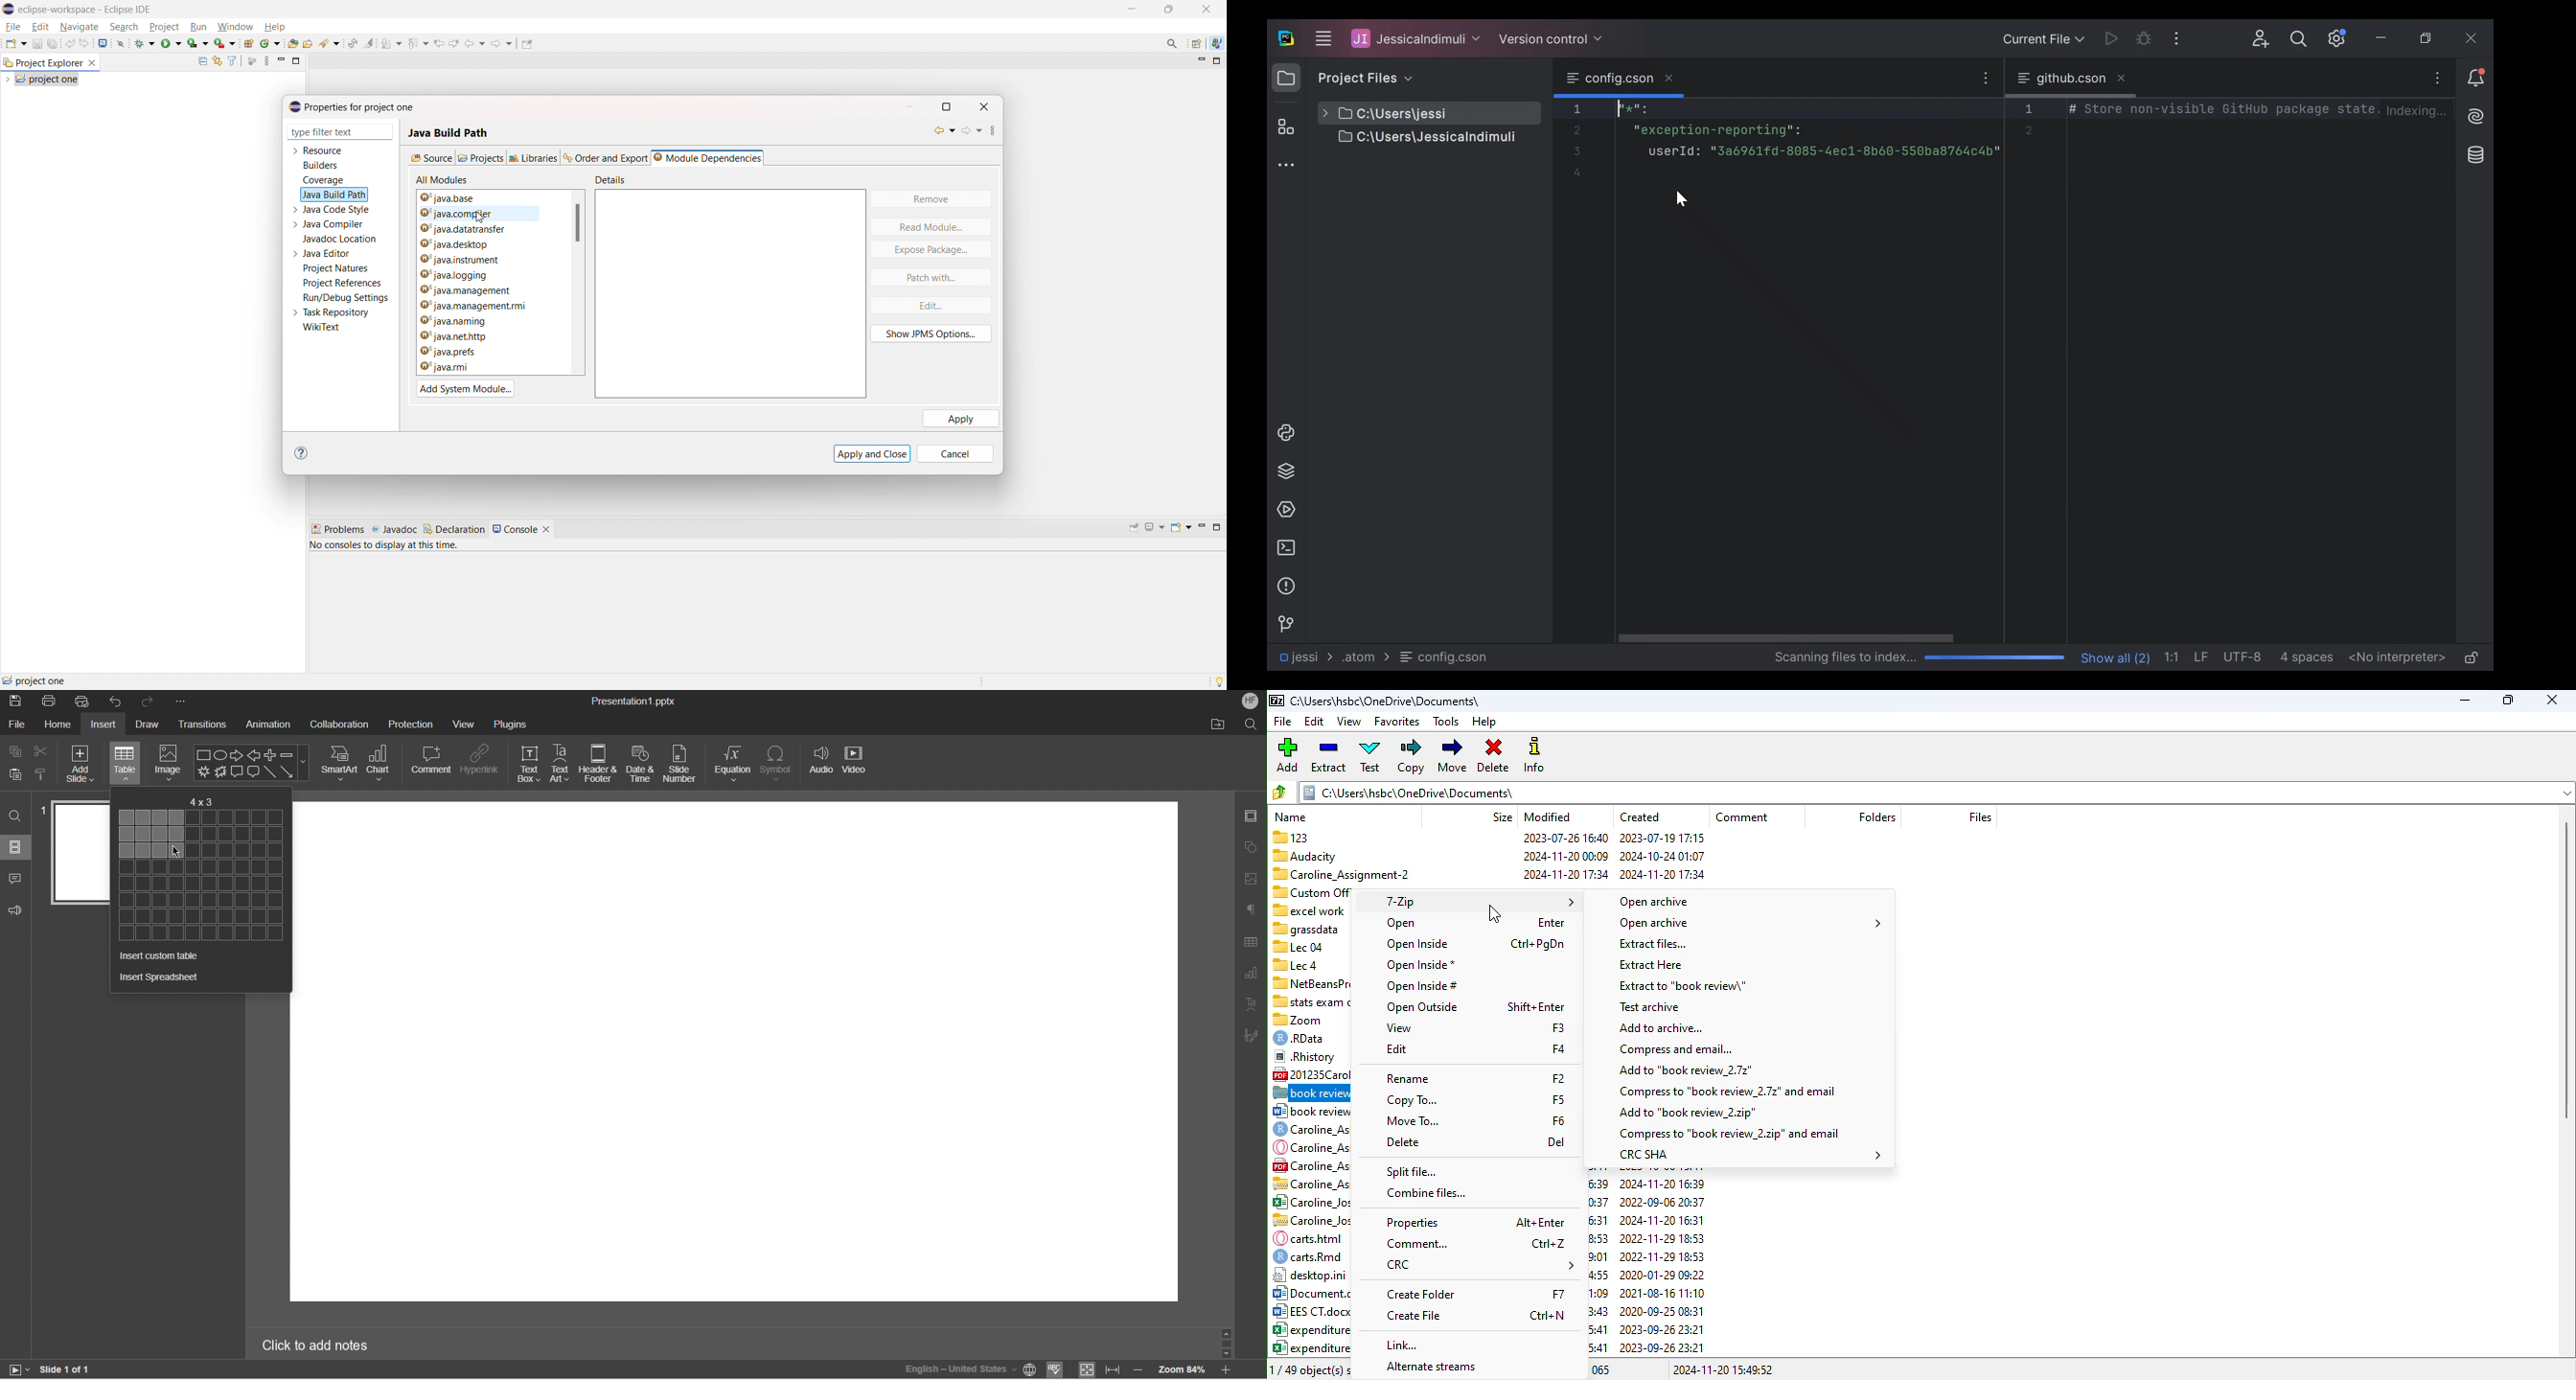  What do you see at coordinates (1431, 1368) in the screenshot?
I see `alternate streams` at bounding box center [1431, 1368].